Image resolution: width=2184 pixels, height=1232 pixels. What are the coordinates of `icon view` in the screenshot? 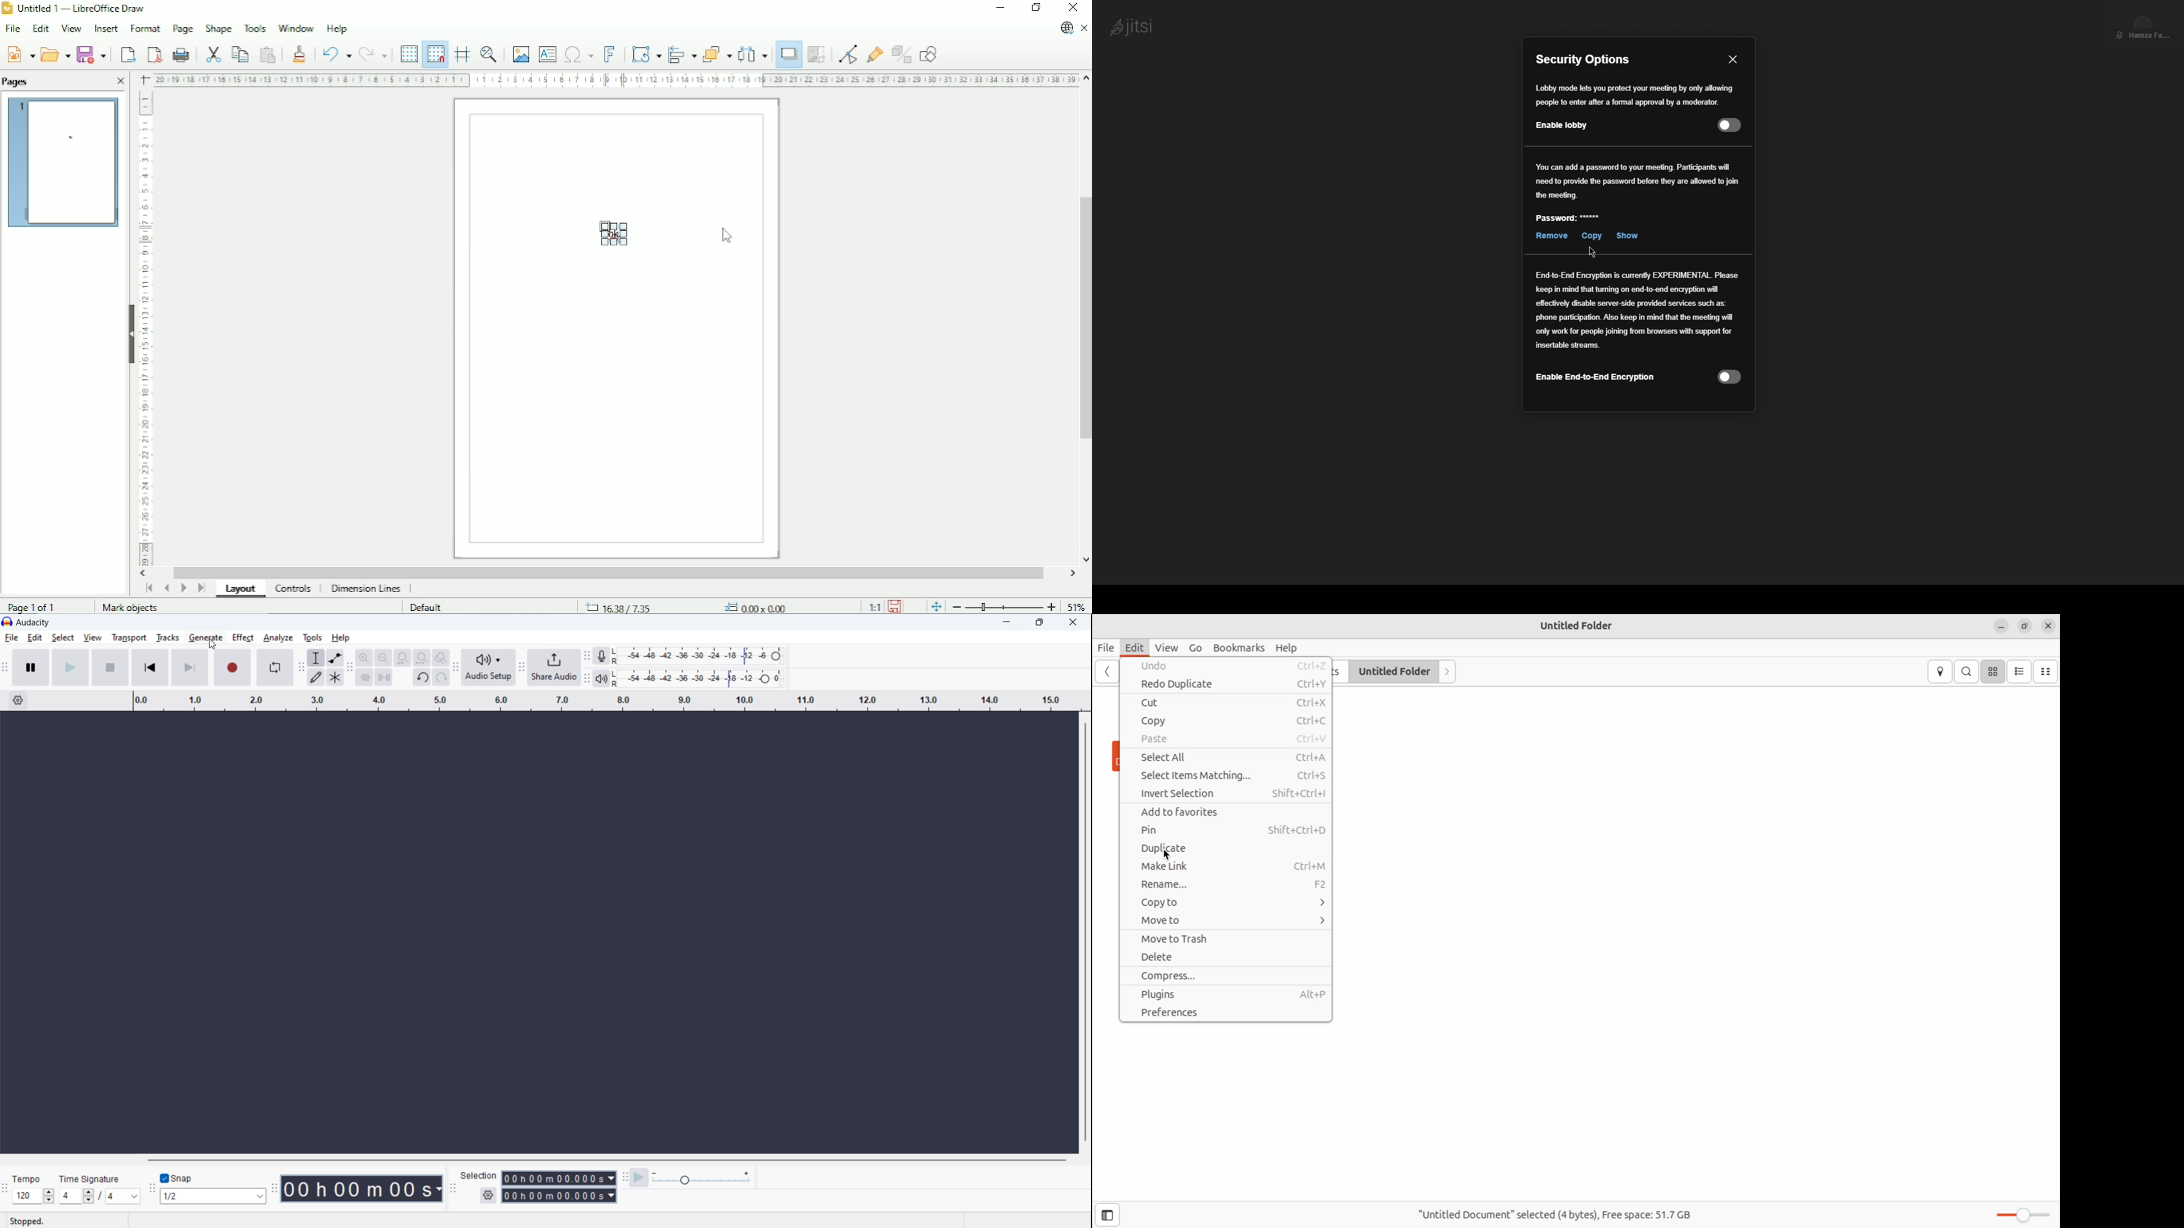 It's located at (1994, 671).